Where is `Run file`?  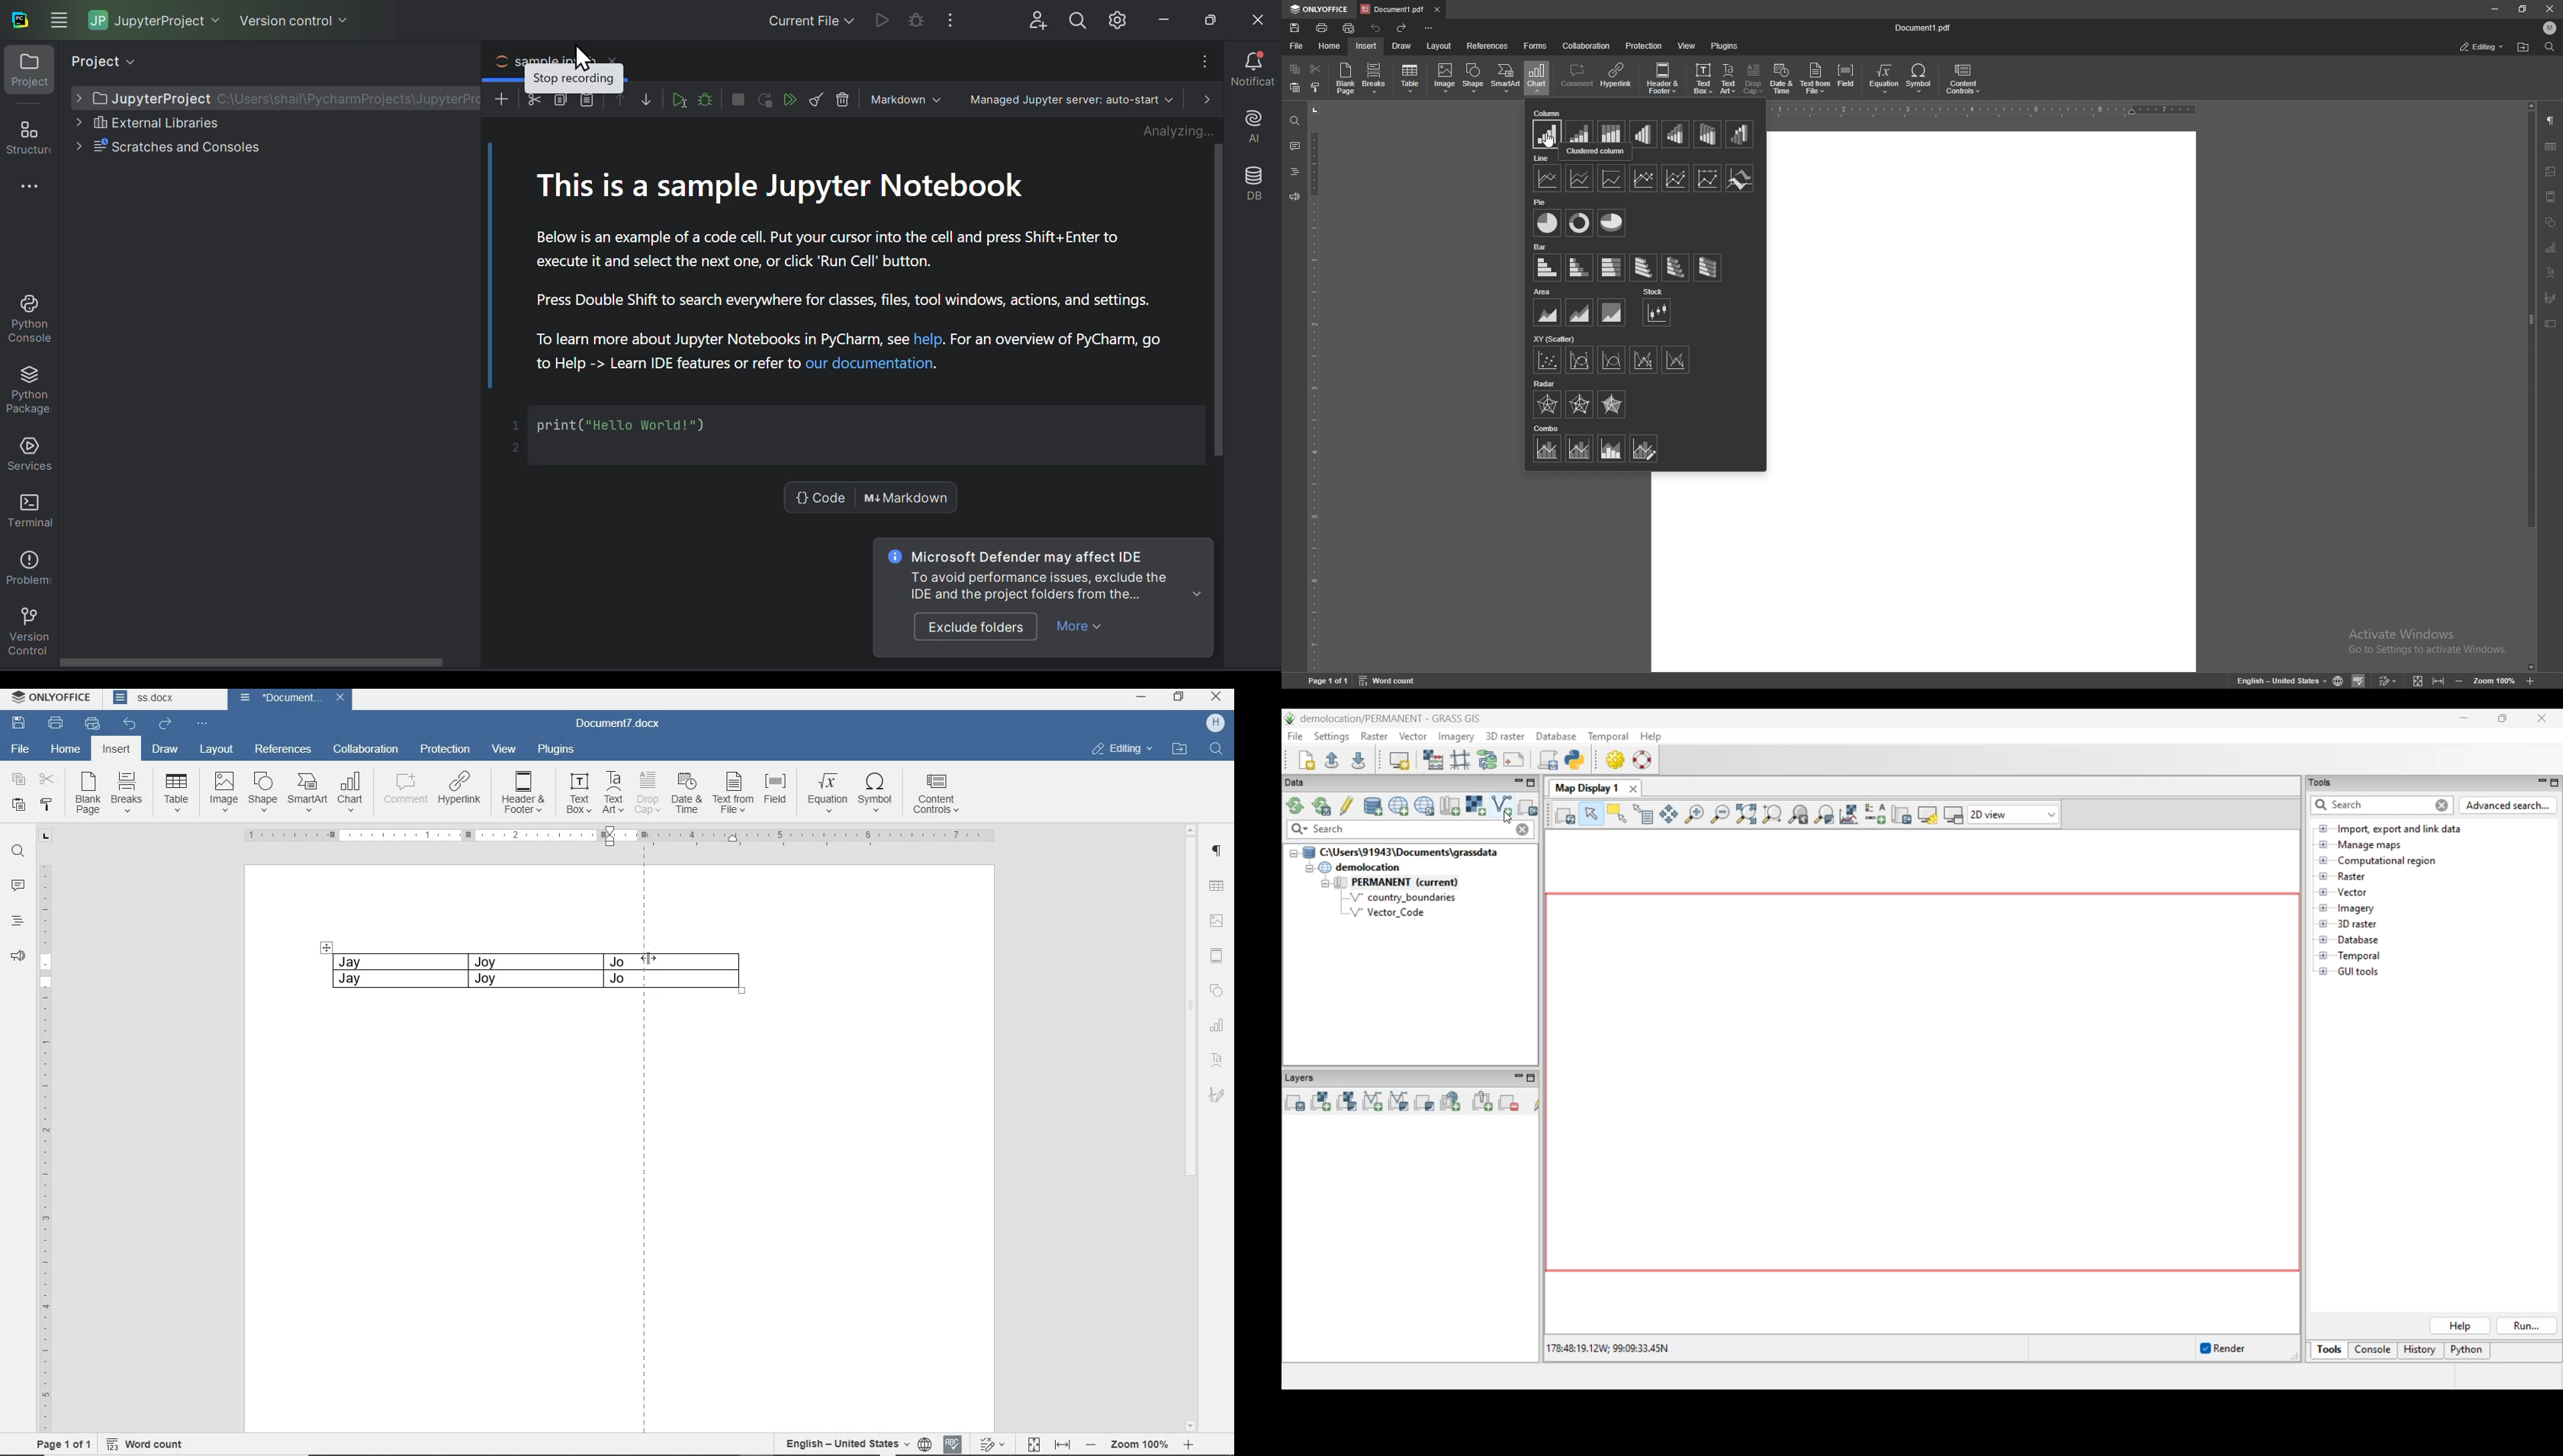
Run file is located at coordinates (879, 19).